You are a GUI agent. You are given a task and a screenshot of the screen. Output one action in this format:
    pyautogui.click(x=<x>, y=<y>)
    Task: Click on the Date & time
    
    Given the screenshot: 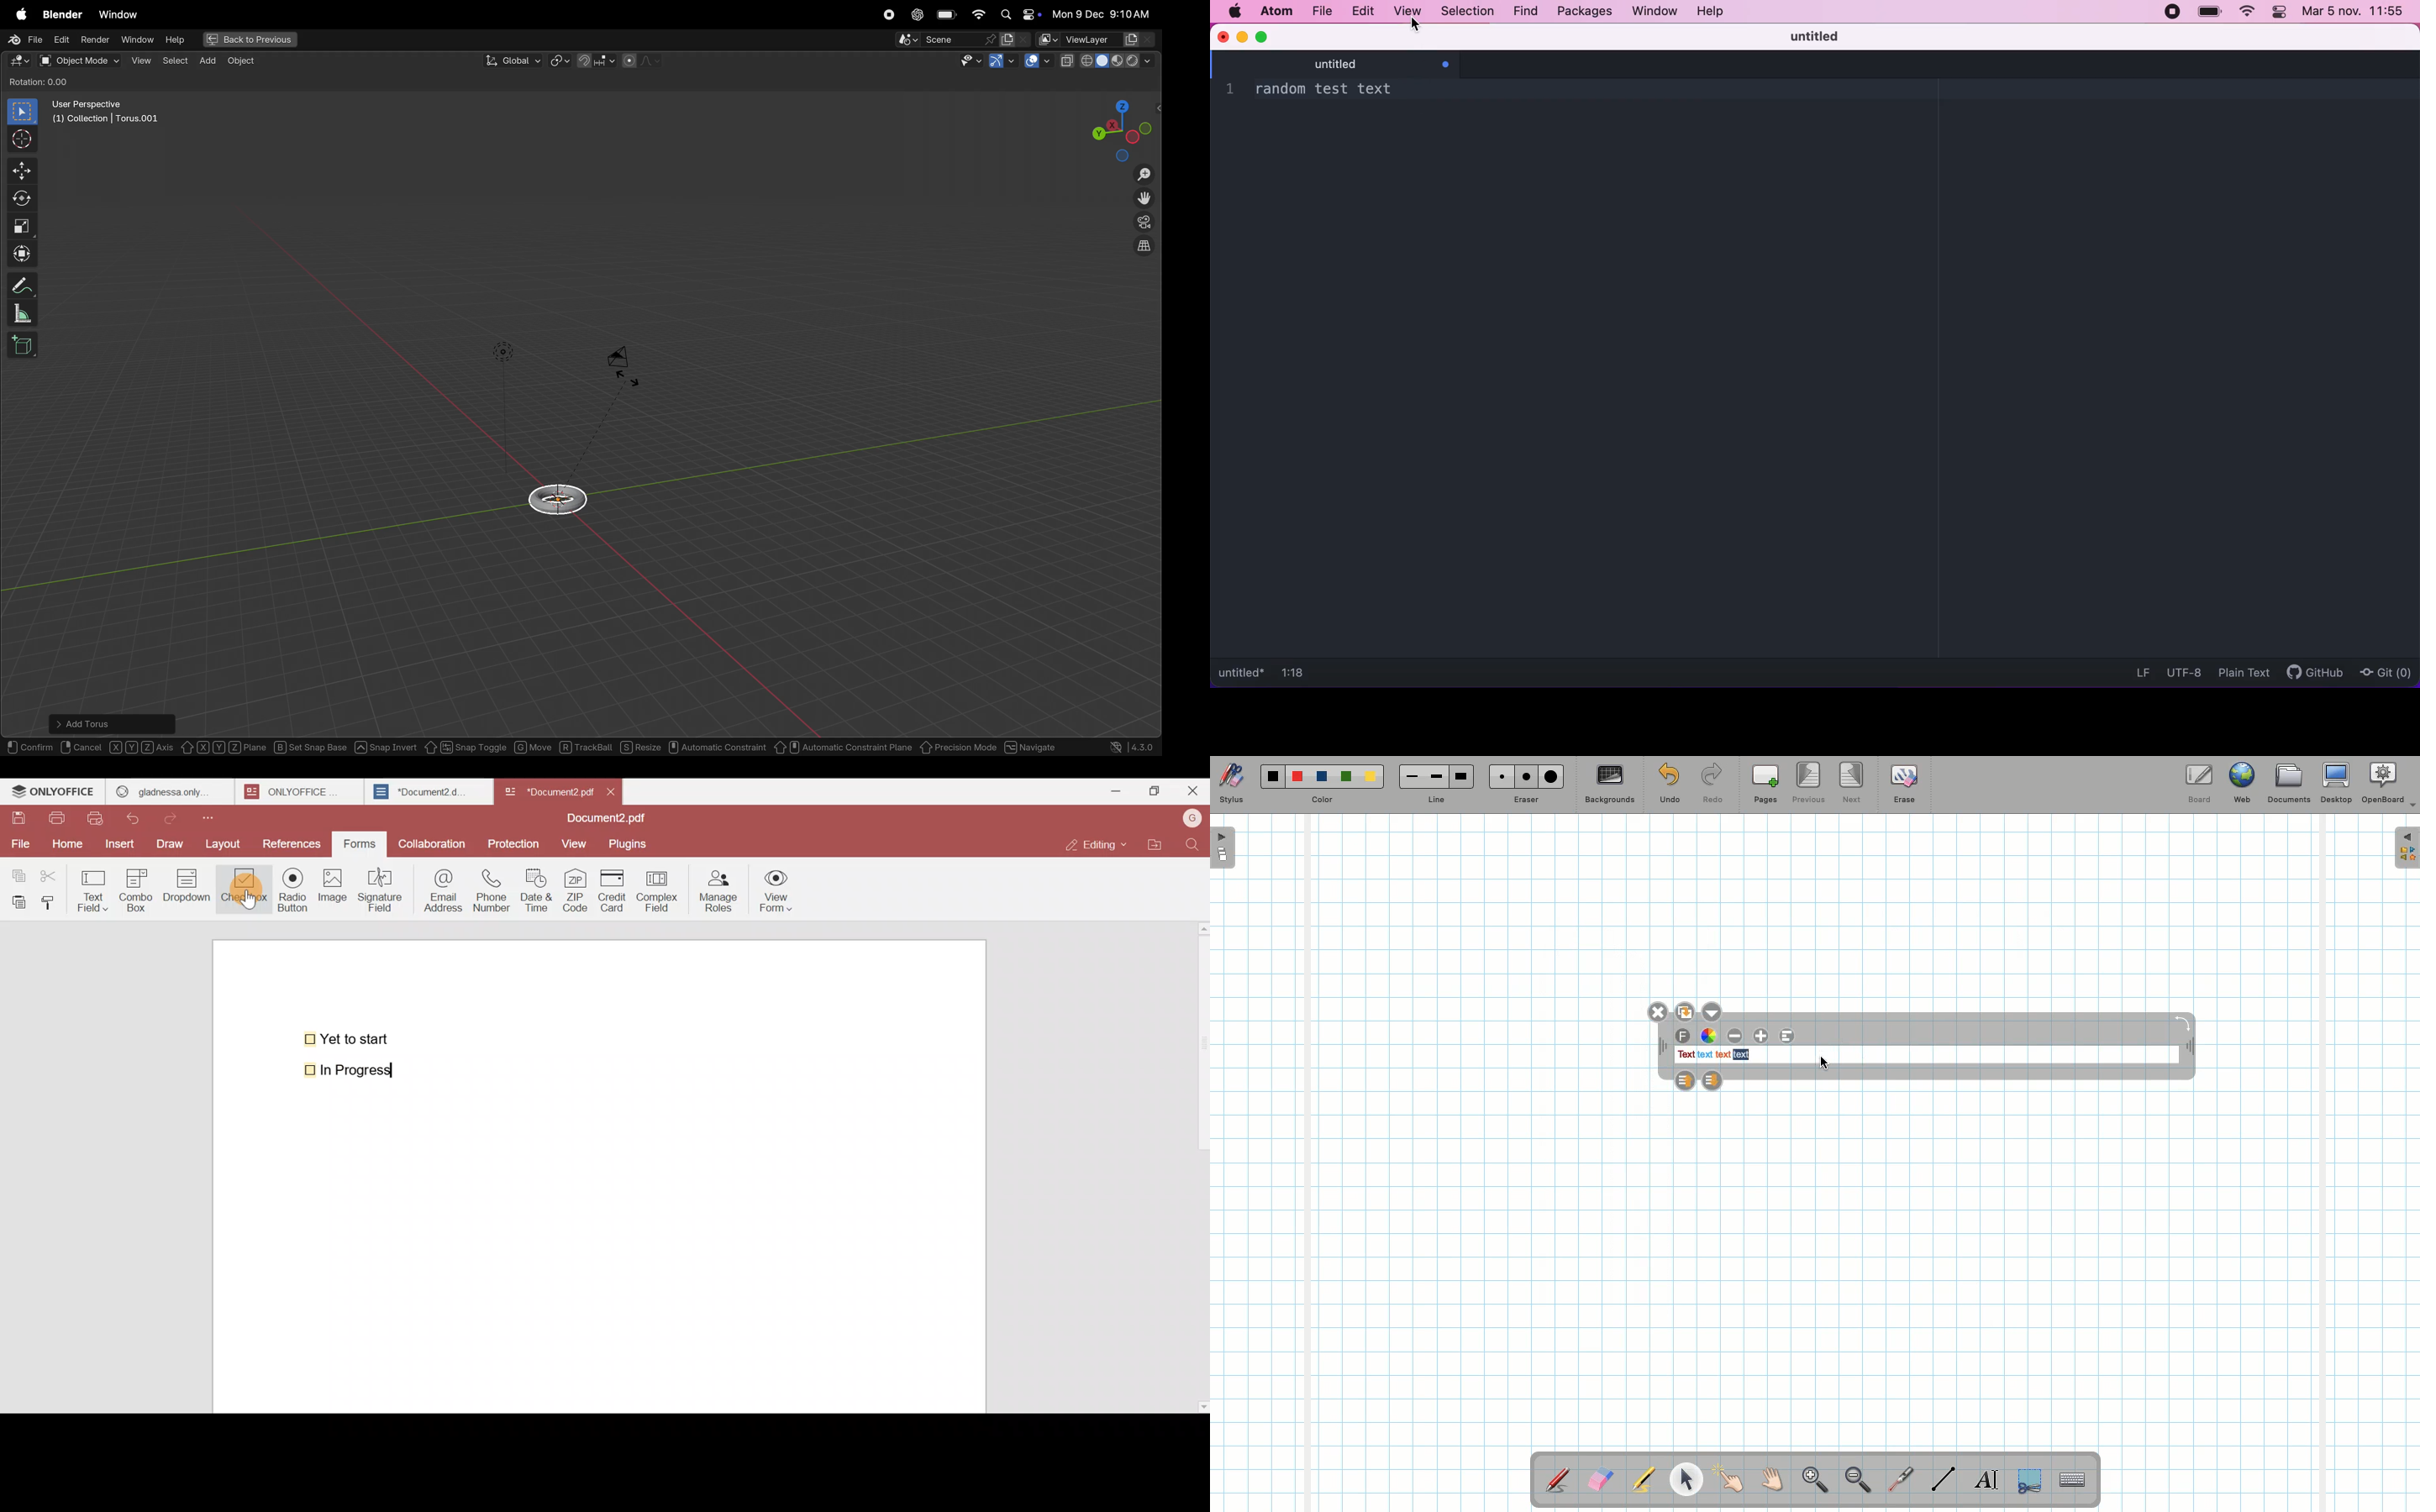 What is the action you would take?
    pyautogui.click(x=539, y=890)
    